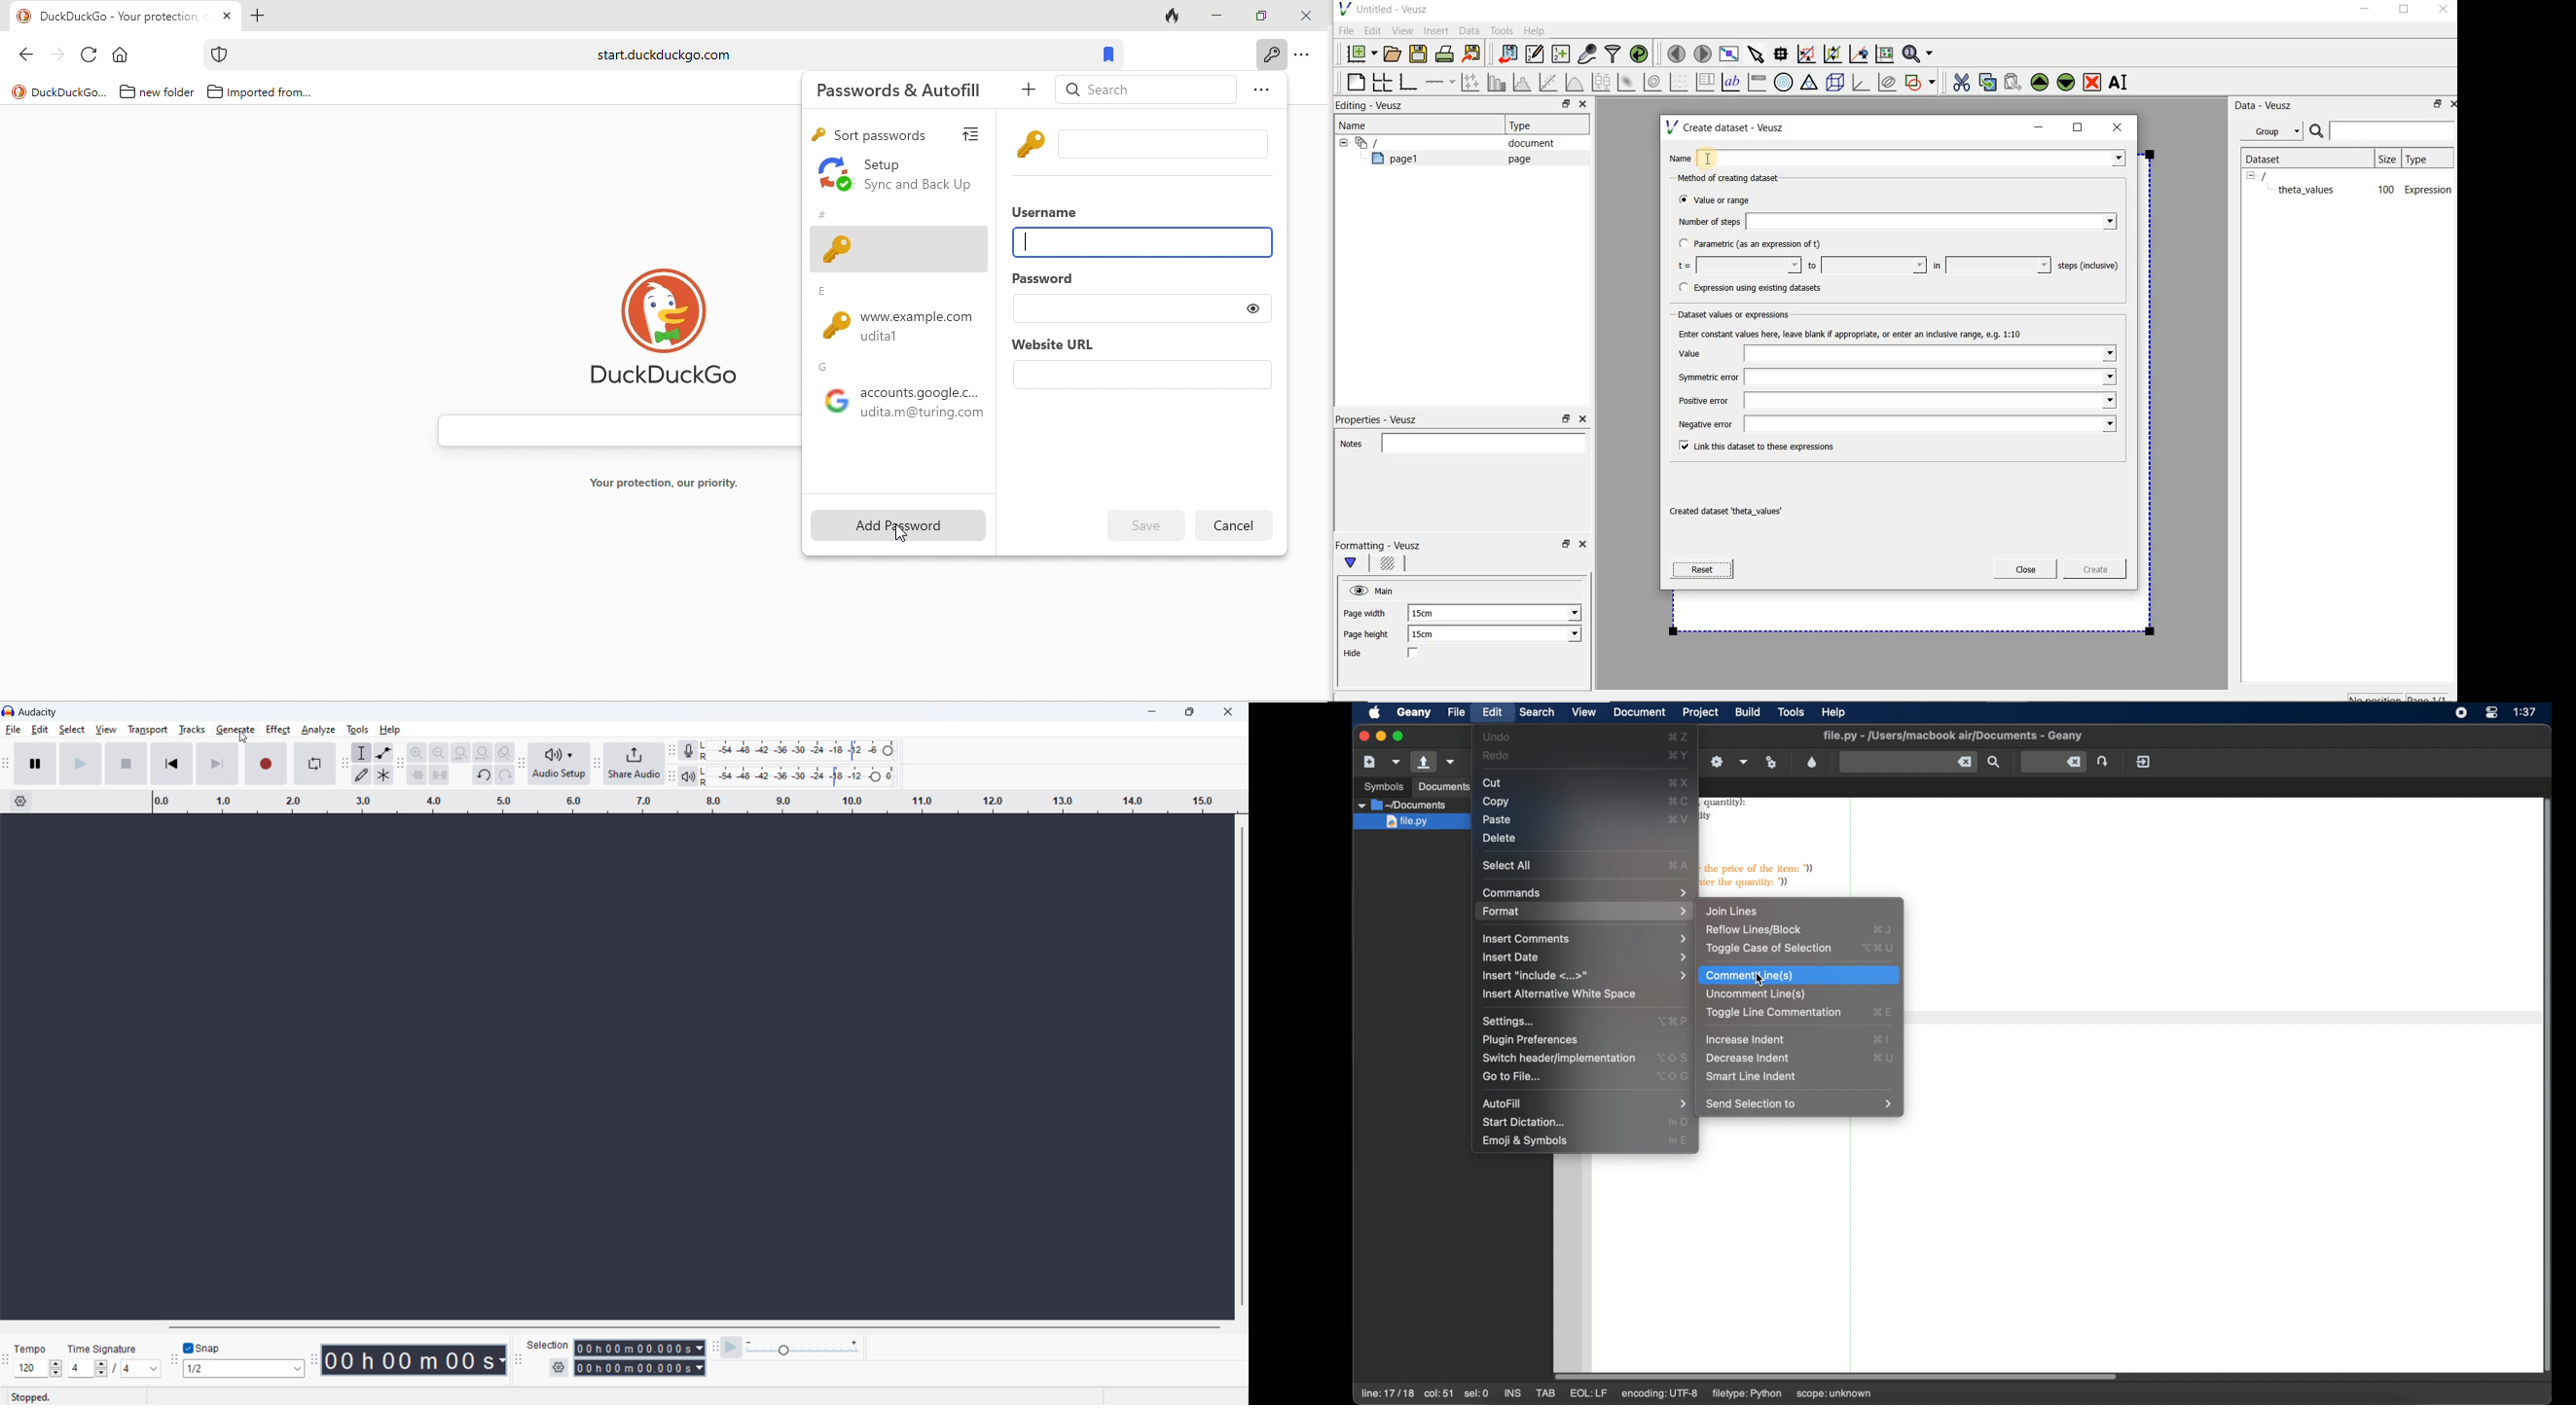 Image resolution: width=2576 pixels, height=1428 pixels. Describe the element at coordinates (1664, 1395) in the screenshot. I see `encoding: utf-8` at that location.